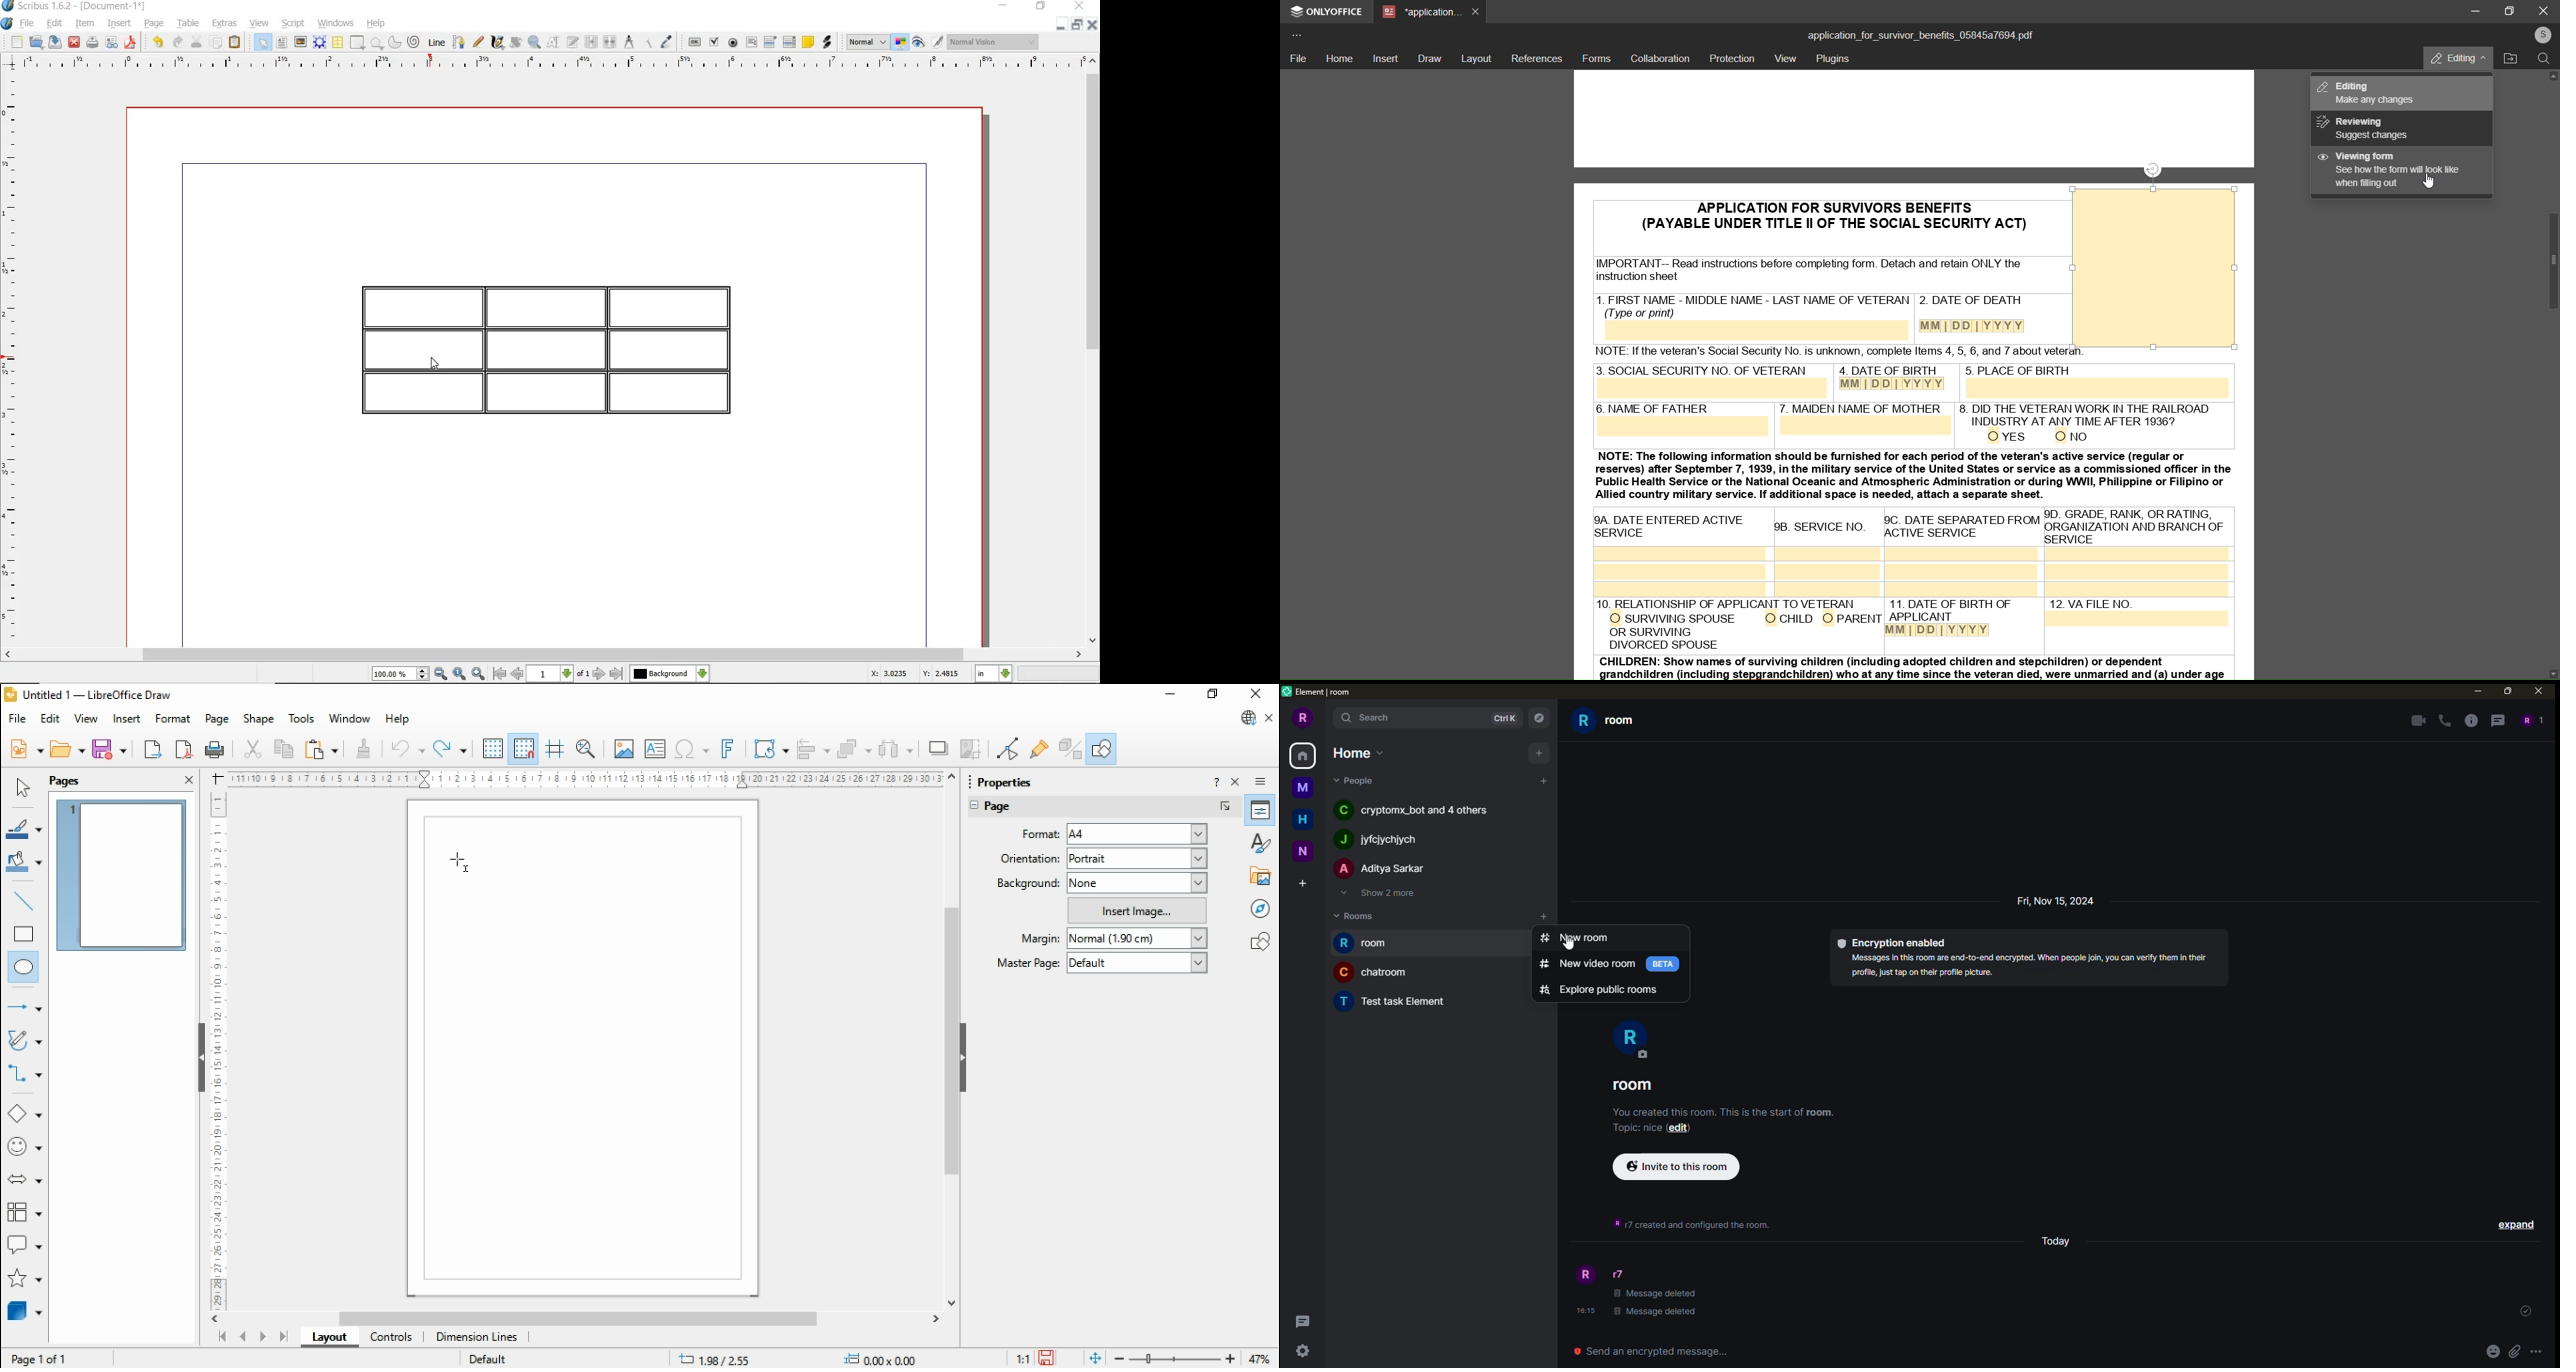 The width and height of the screenshot is (2576, 1372). What do you see at coordinates (50, 719) in the screenshot?
I see `edit` at bounding box center [50, 719].